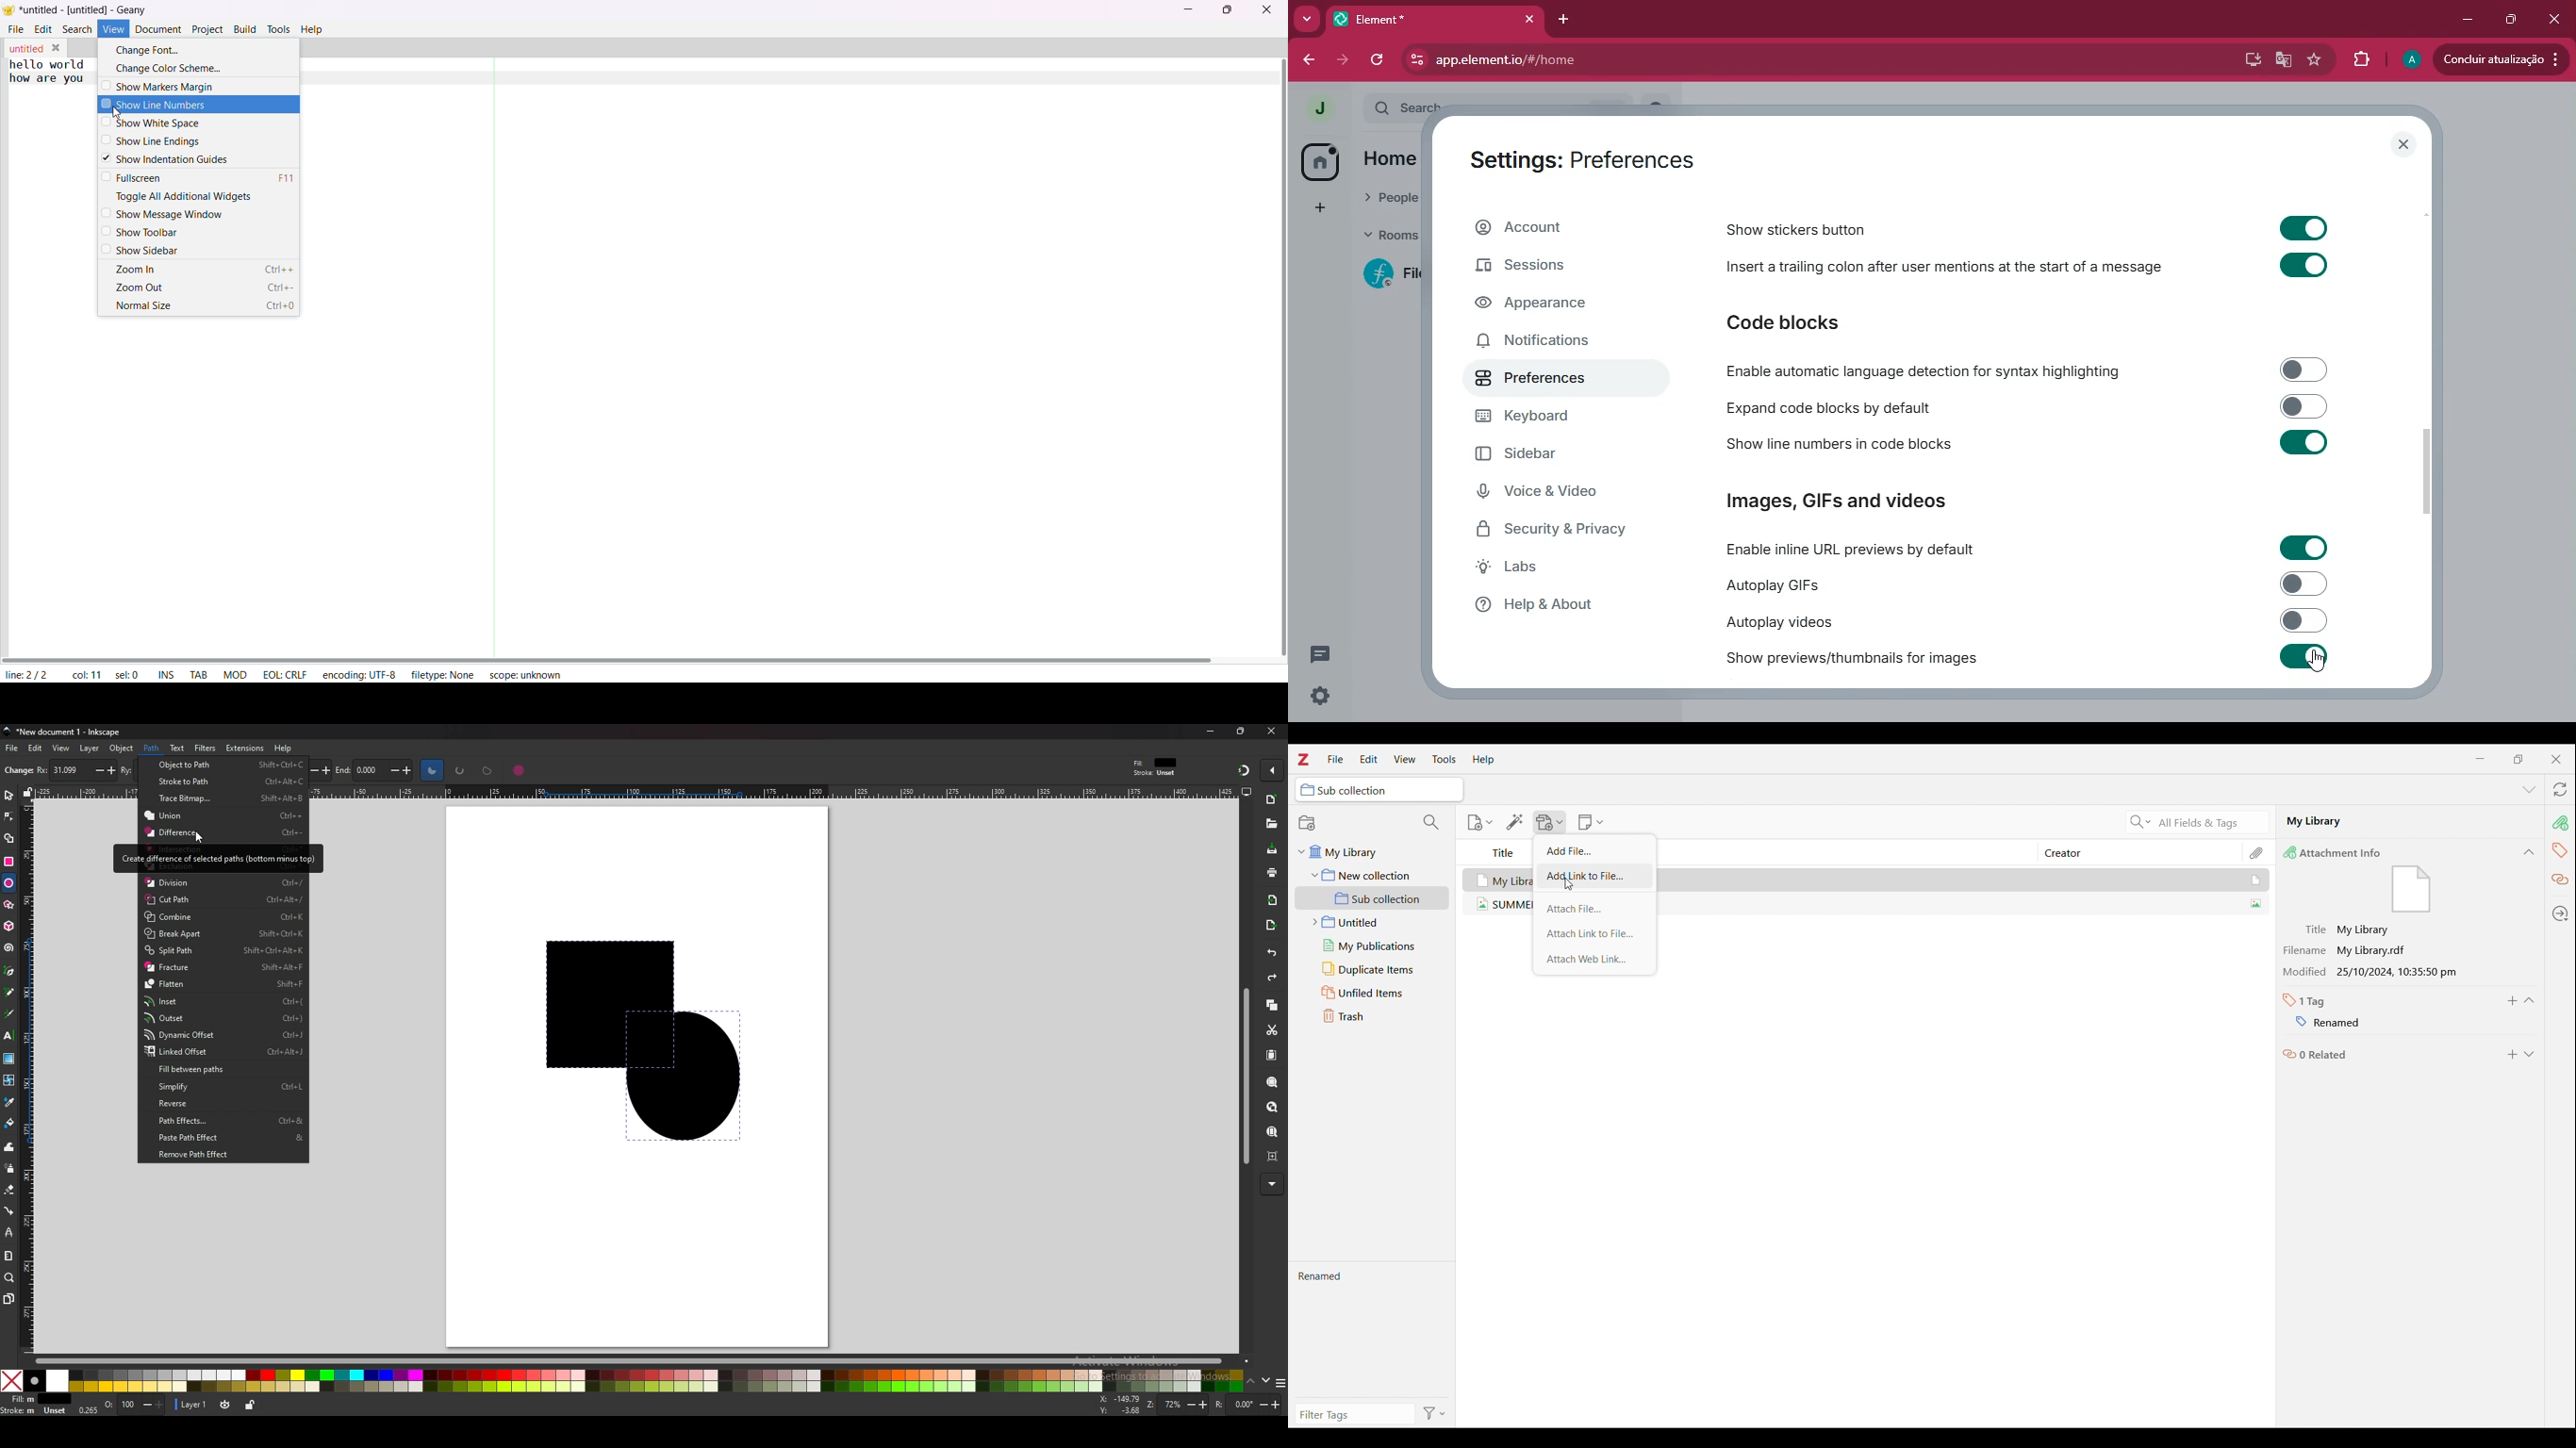 This screenshot has height=1456, width=2576. Describe the element at coordinates (57, 73) in the screenshot. I see `text` at that location.